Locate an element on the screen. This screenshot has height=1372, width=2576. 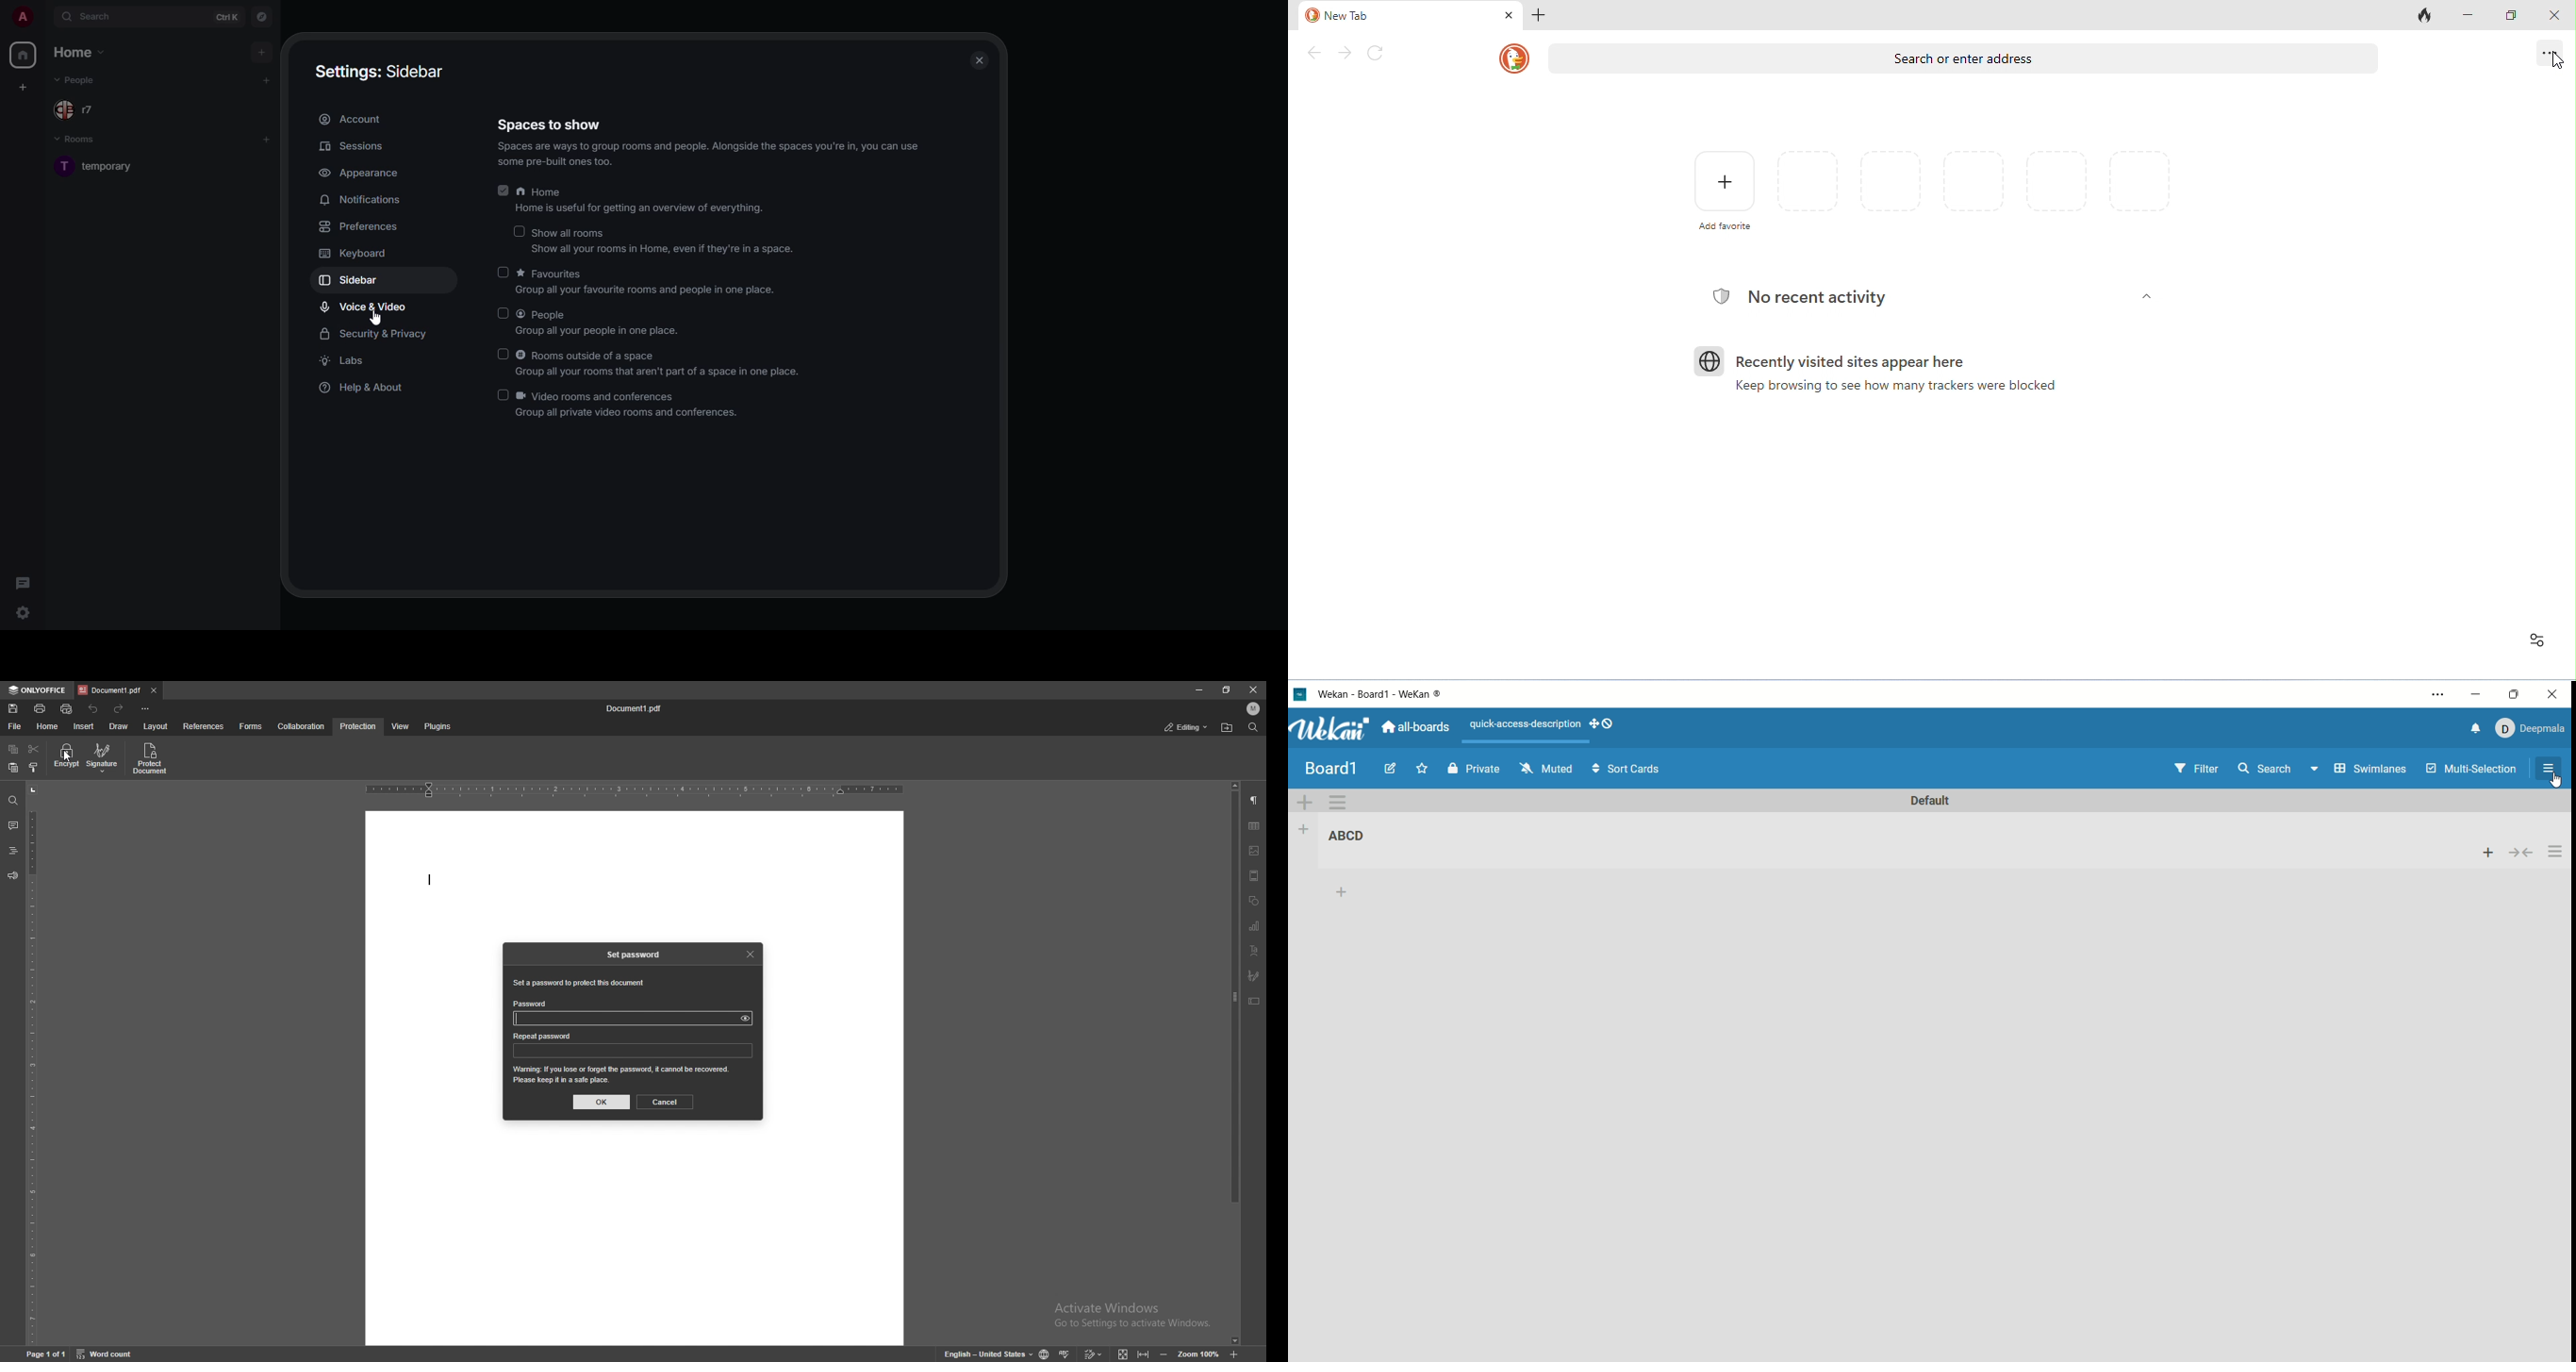
send feedback, new tab, new window, settings and more is located at coordinates (2548, 53).